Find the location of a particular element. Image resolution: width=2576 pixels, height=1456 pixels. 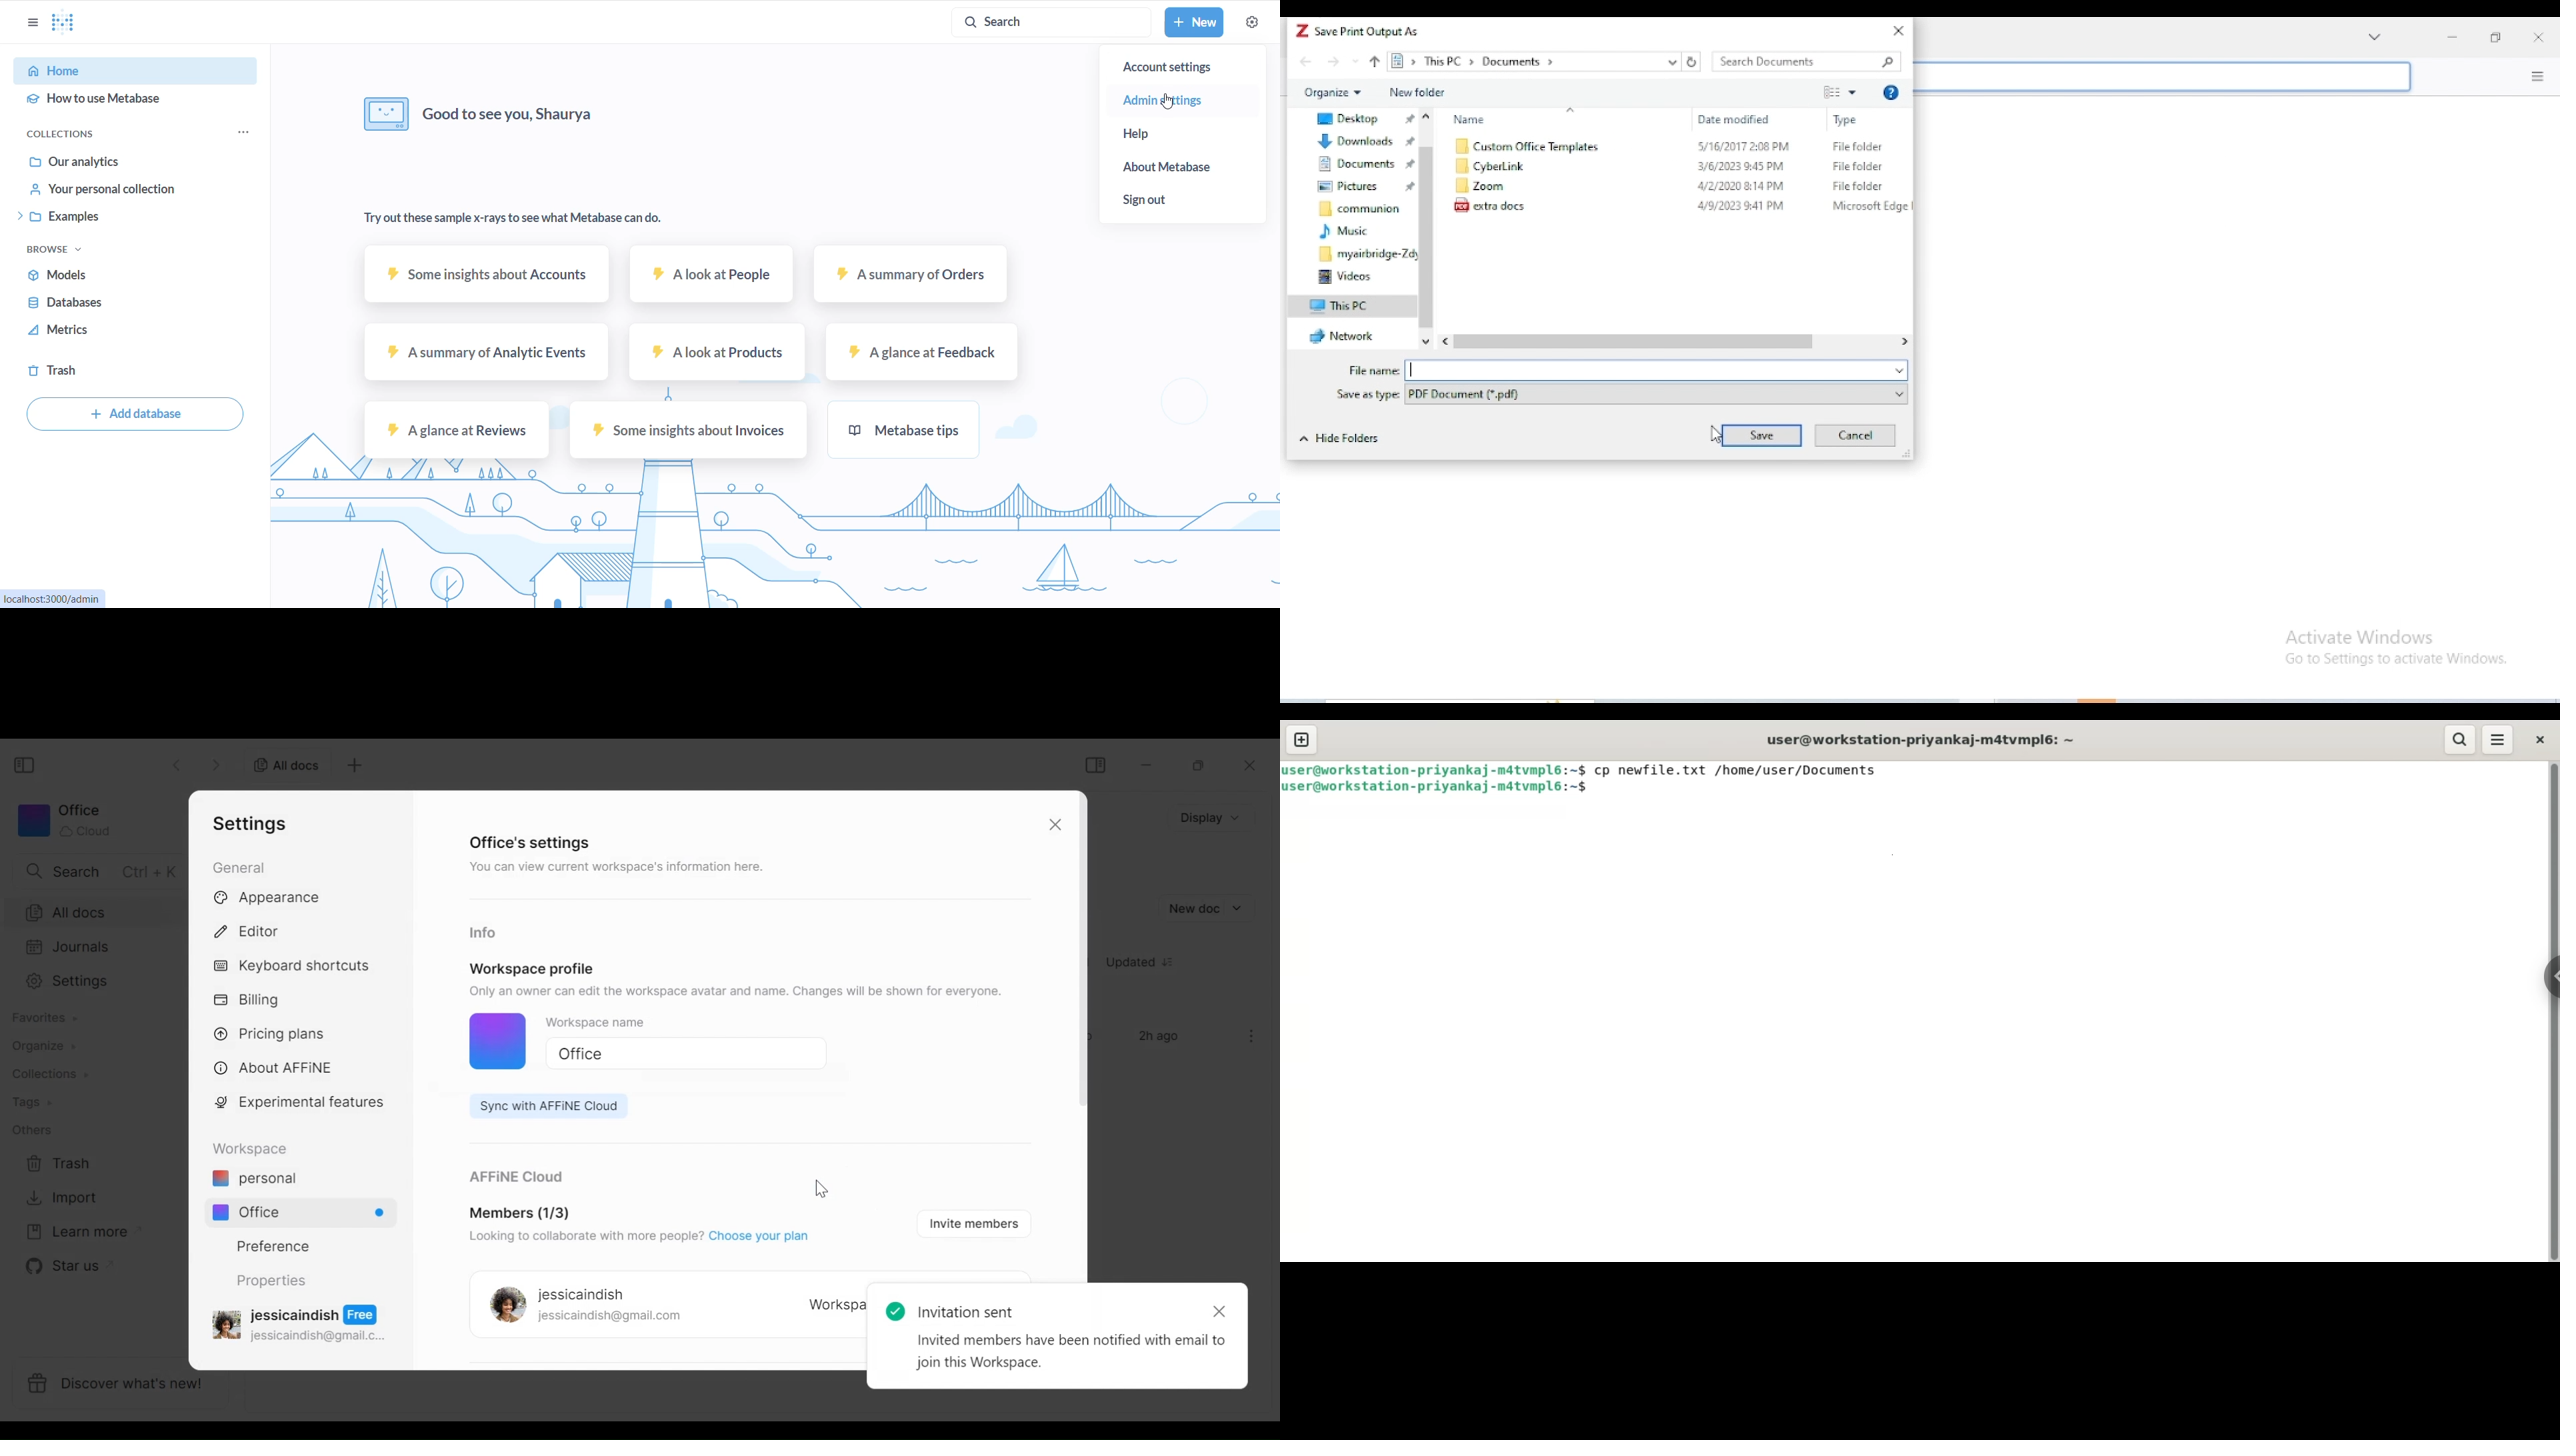

horizontal scroll bar is located at coordinates (1675, 343).